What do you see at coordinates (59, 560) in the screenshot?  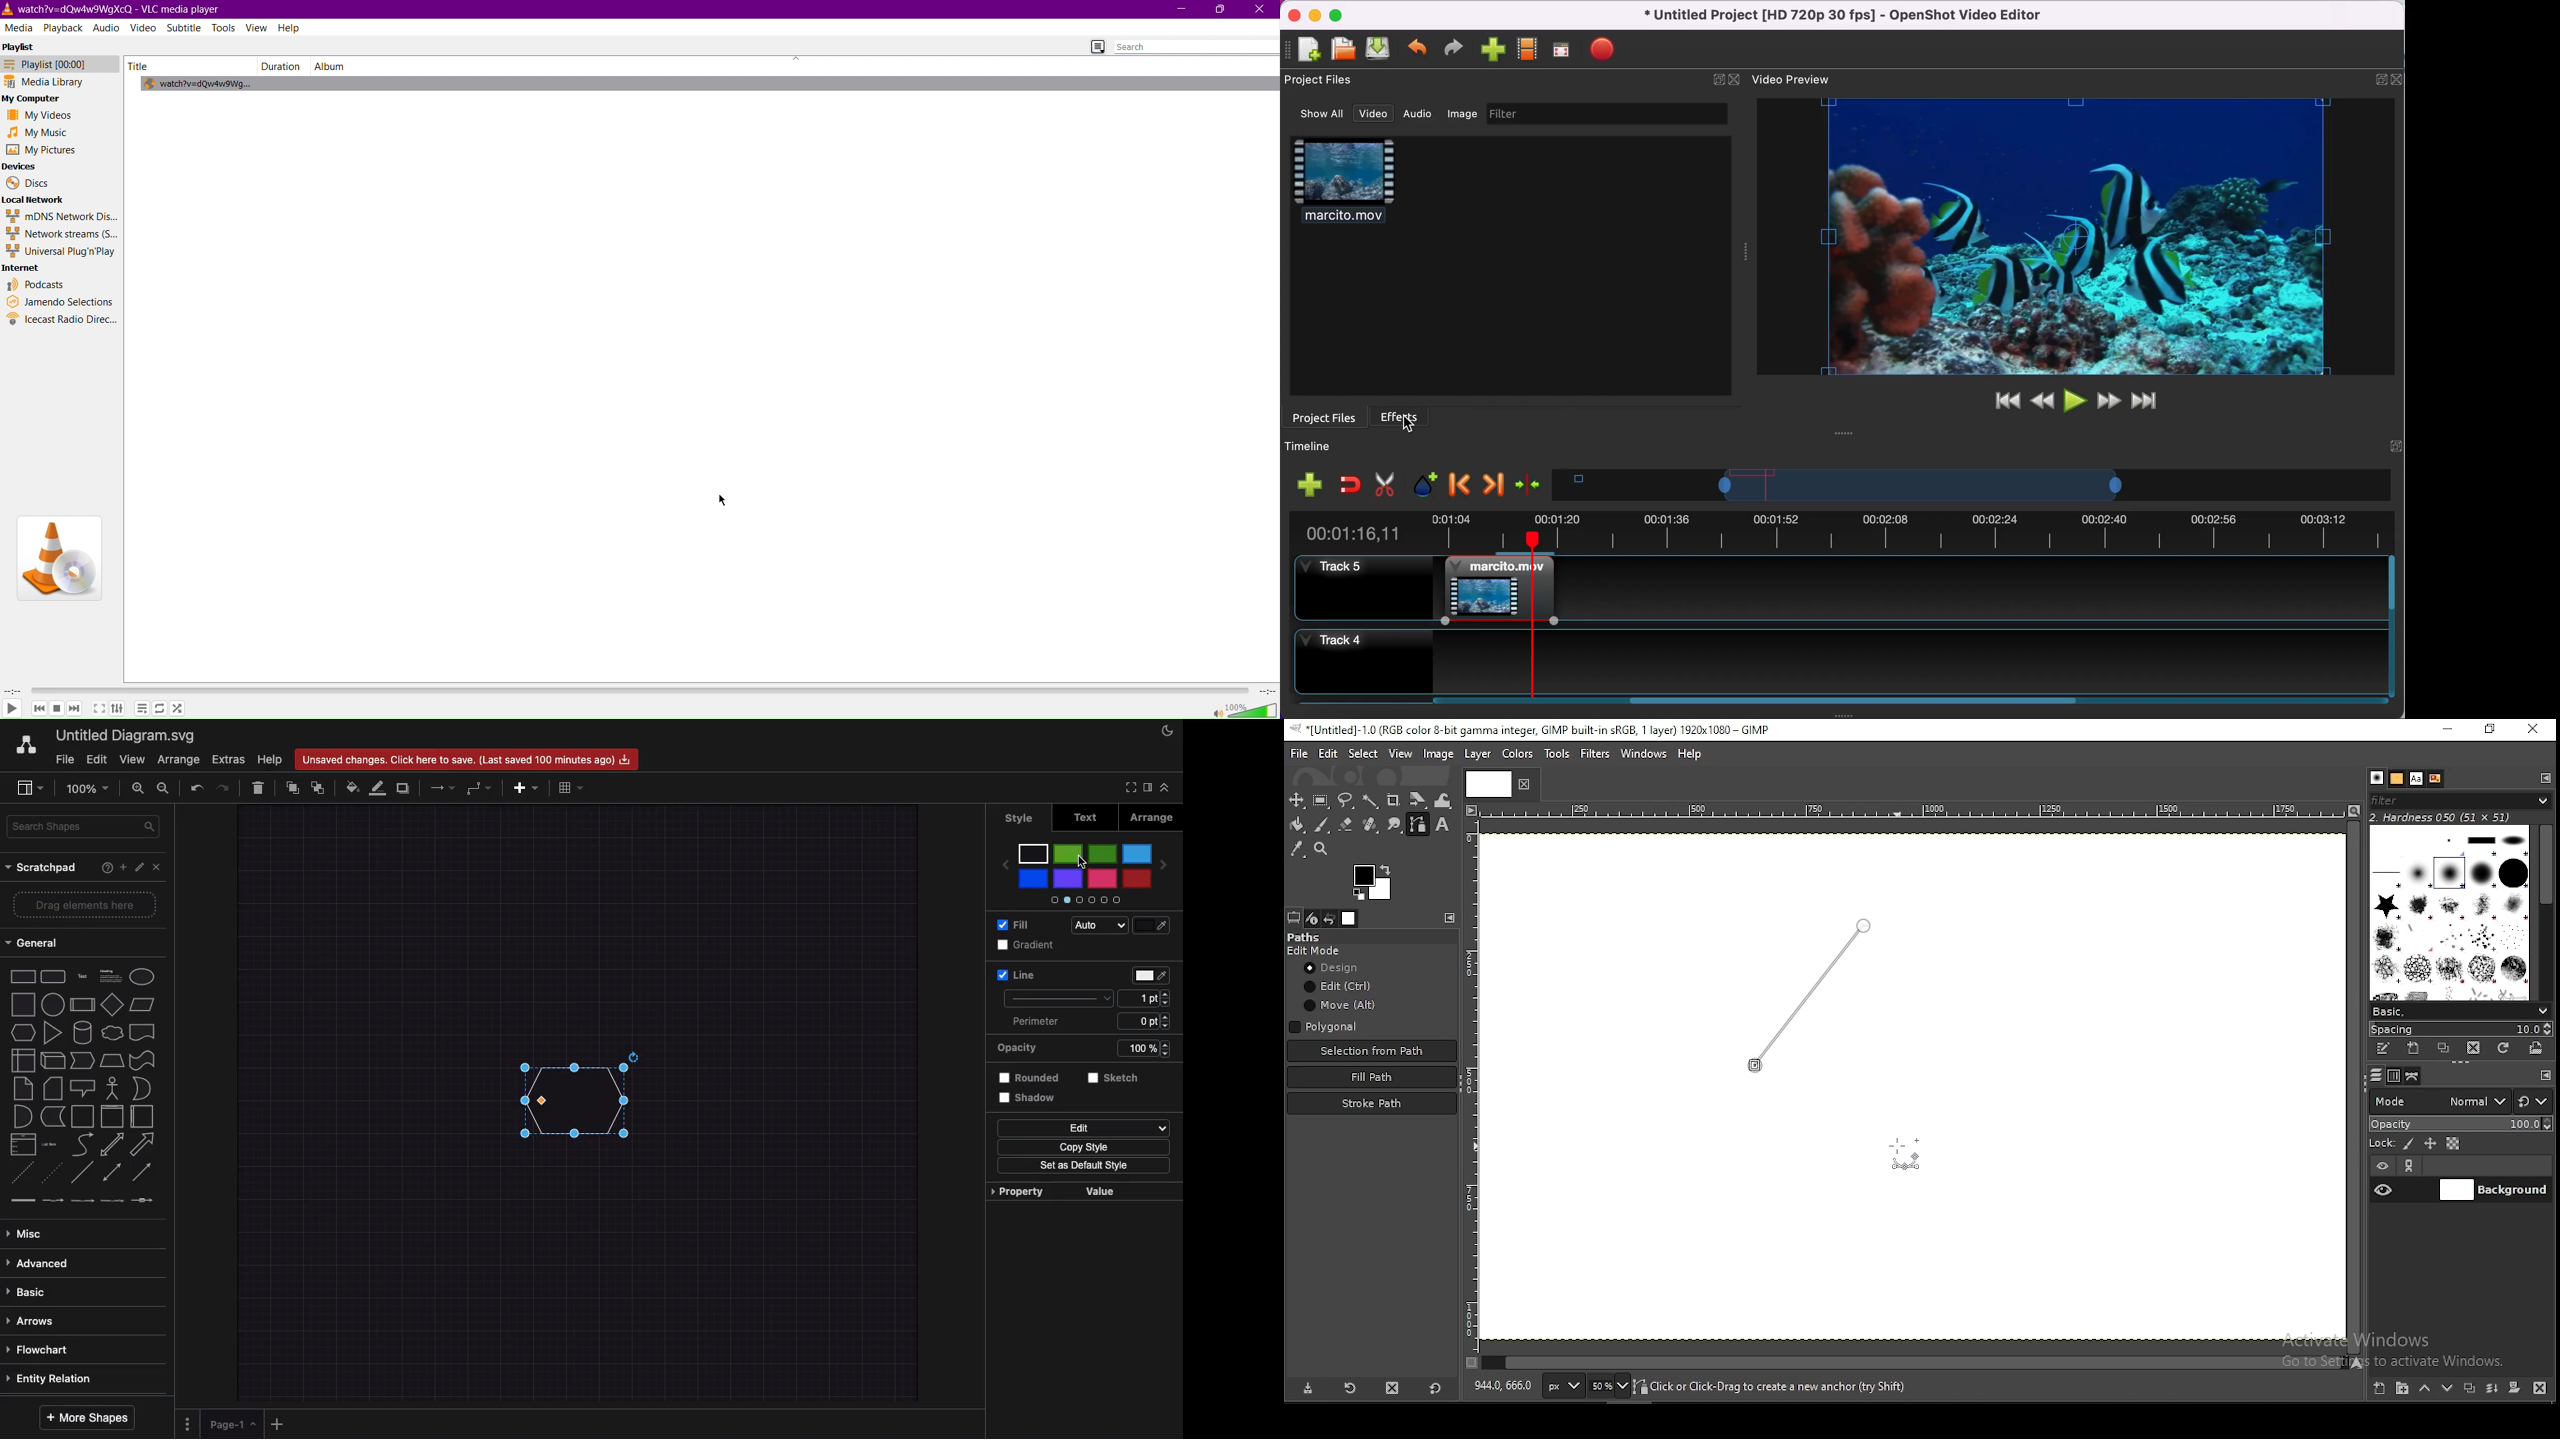 I see `VLC Logo` at bounding box center [59, 560].